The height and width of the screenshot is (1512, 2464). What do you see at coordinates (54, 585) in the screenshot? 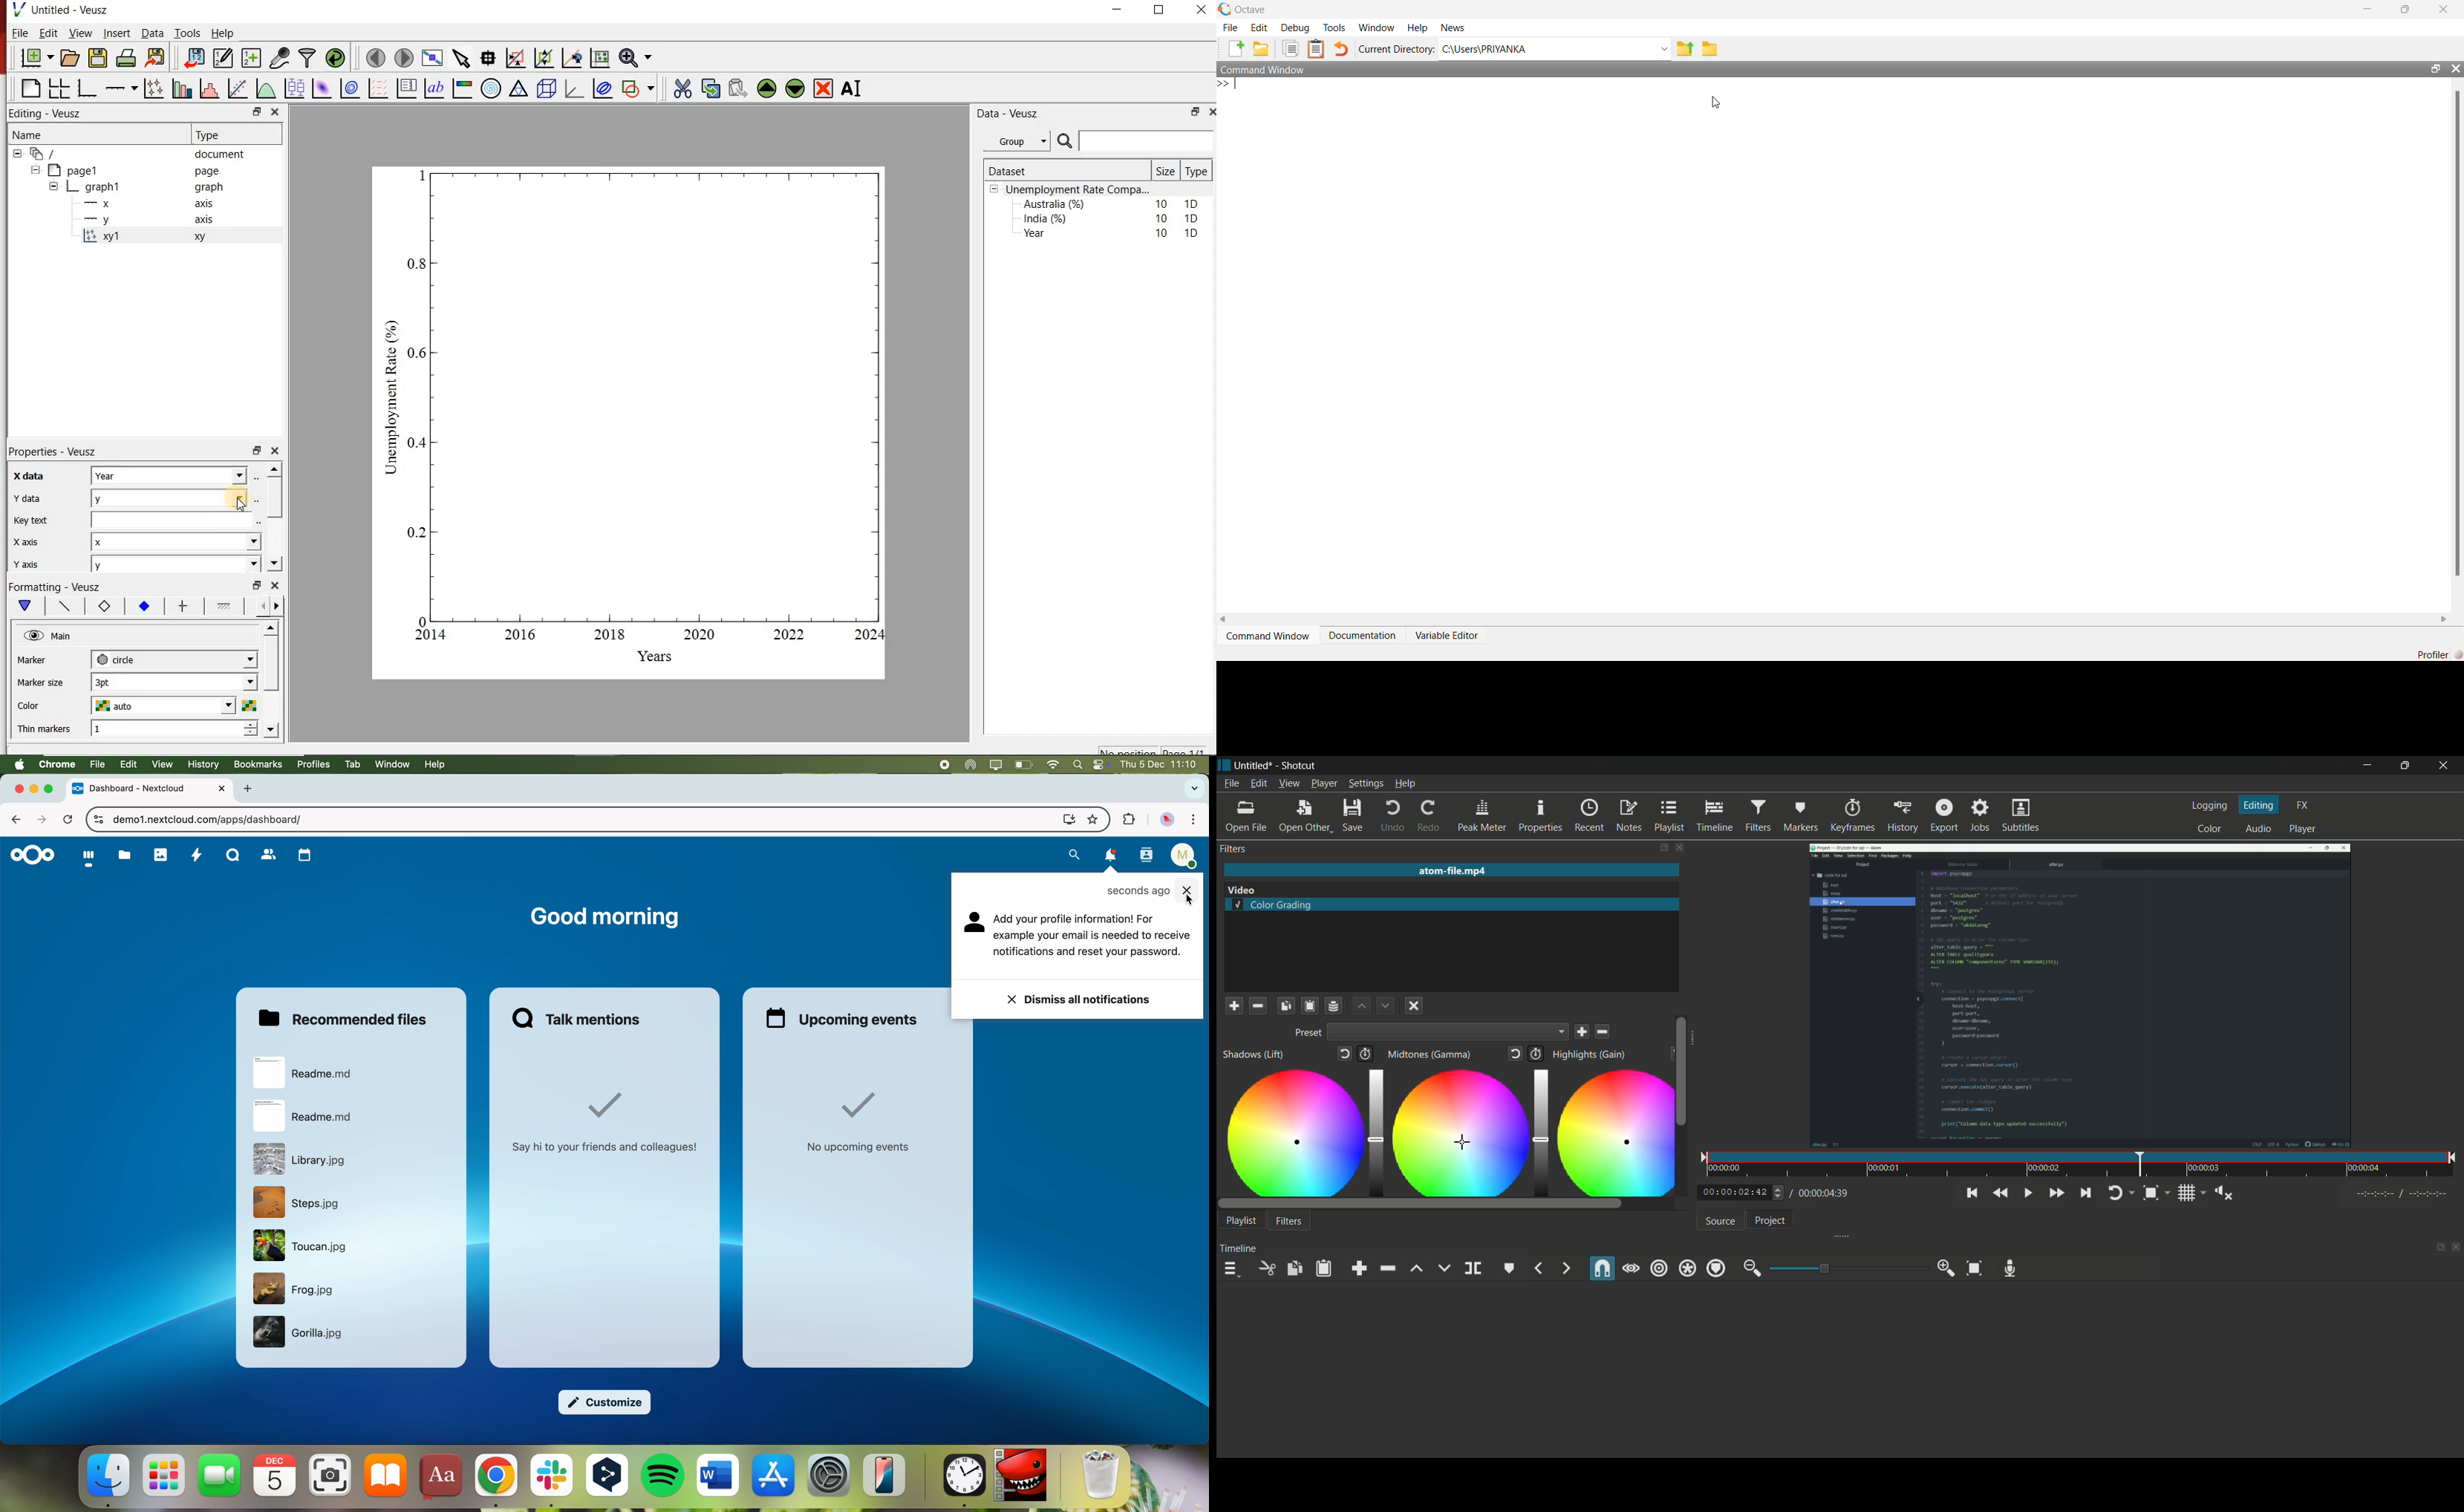
I see `Formatting - Veusz` at bounding box center [54, 585].